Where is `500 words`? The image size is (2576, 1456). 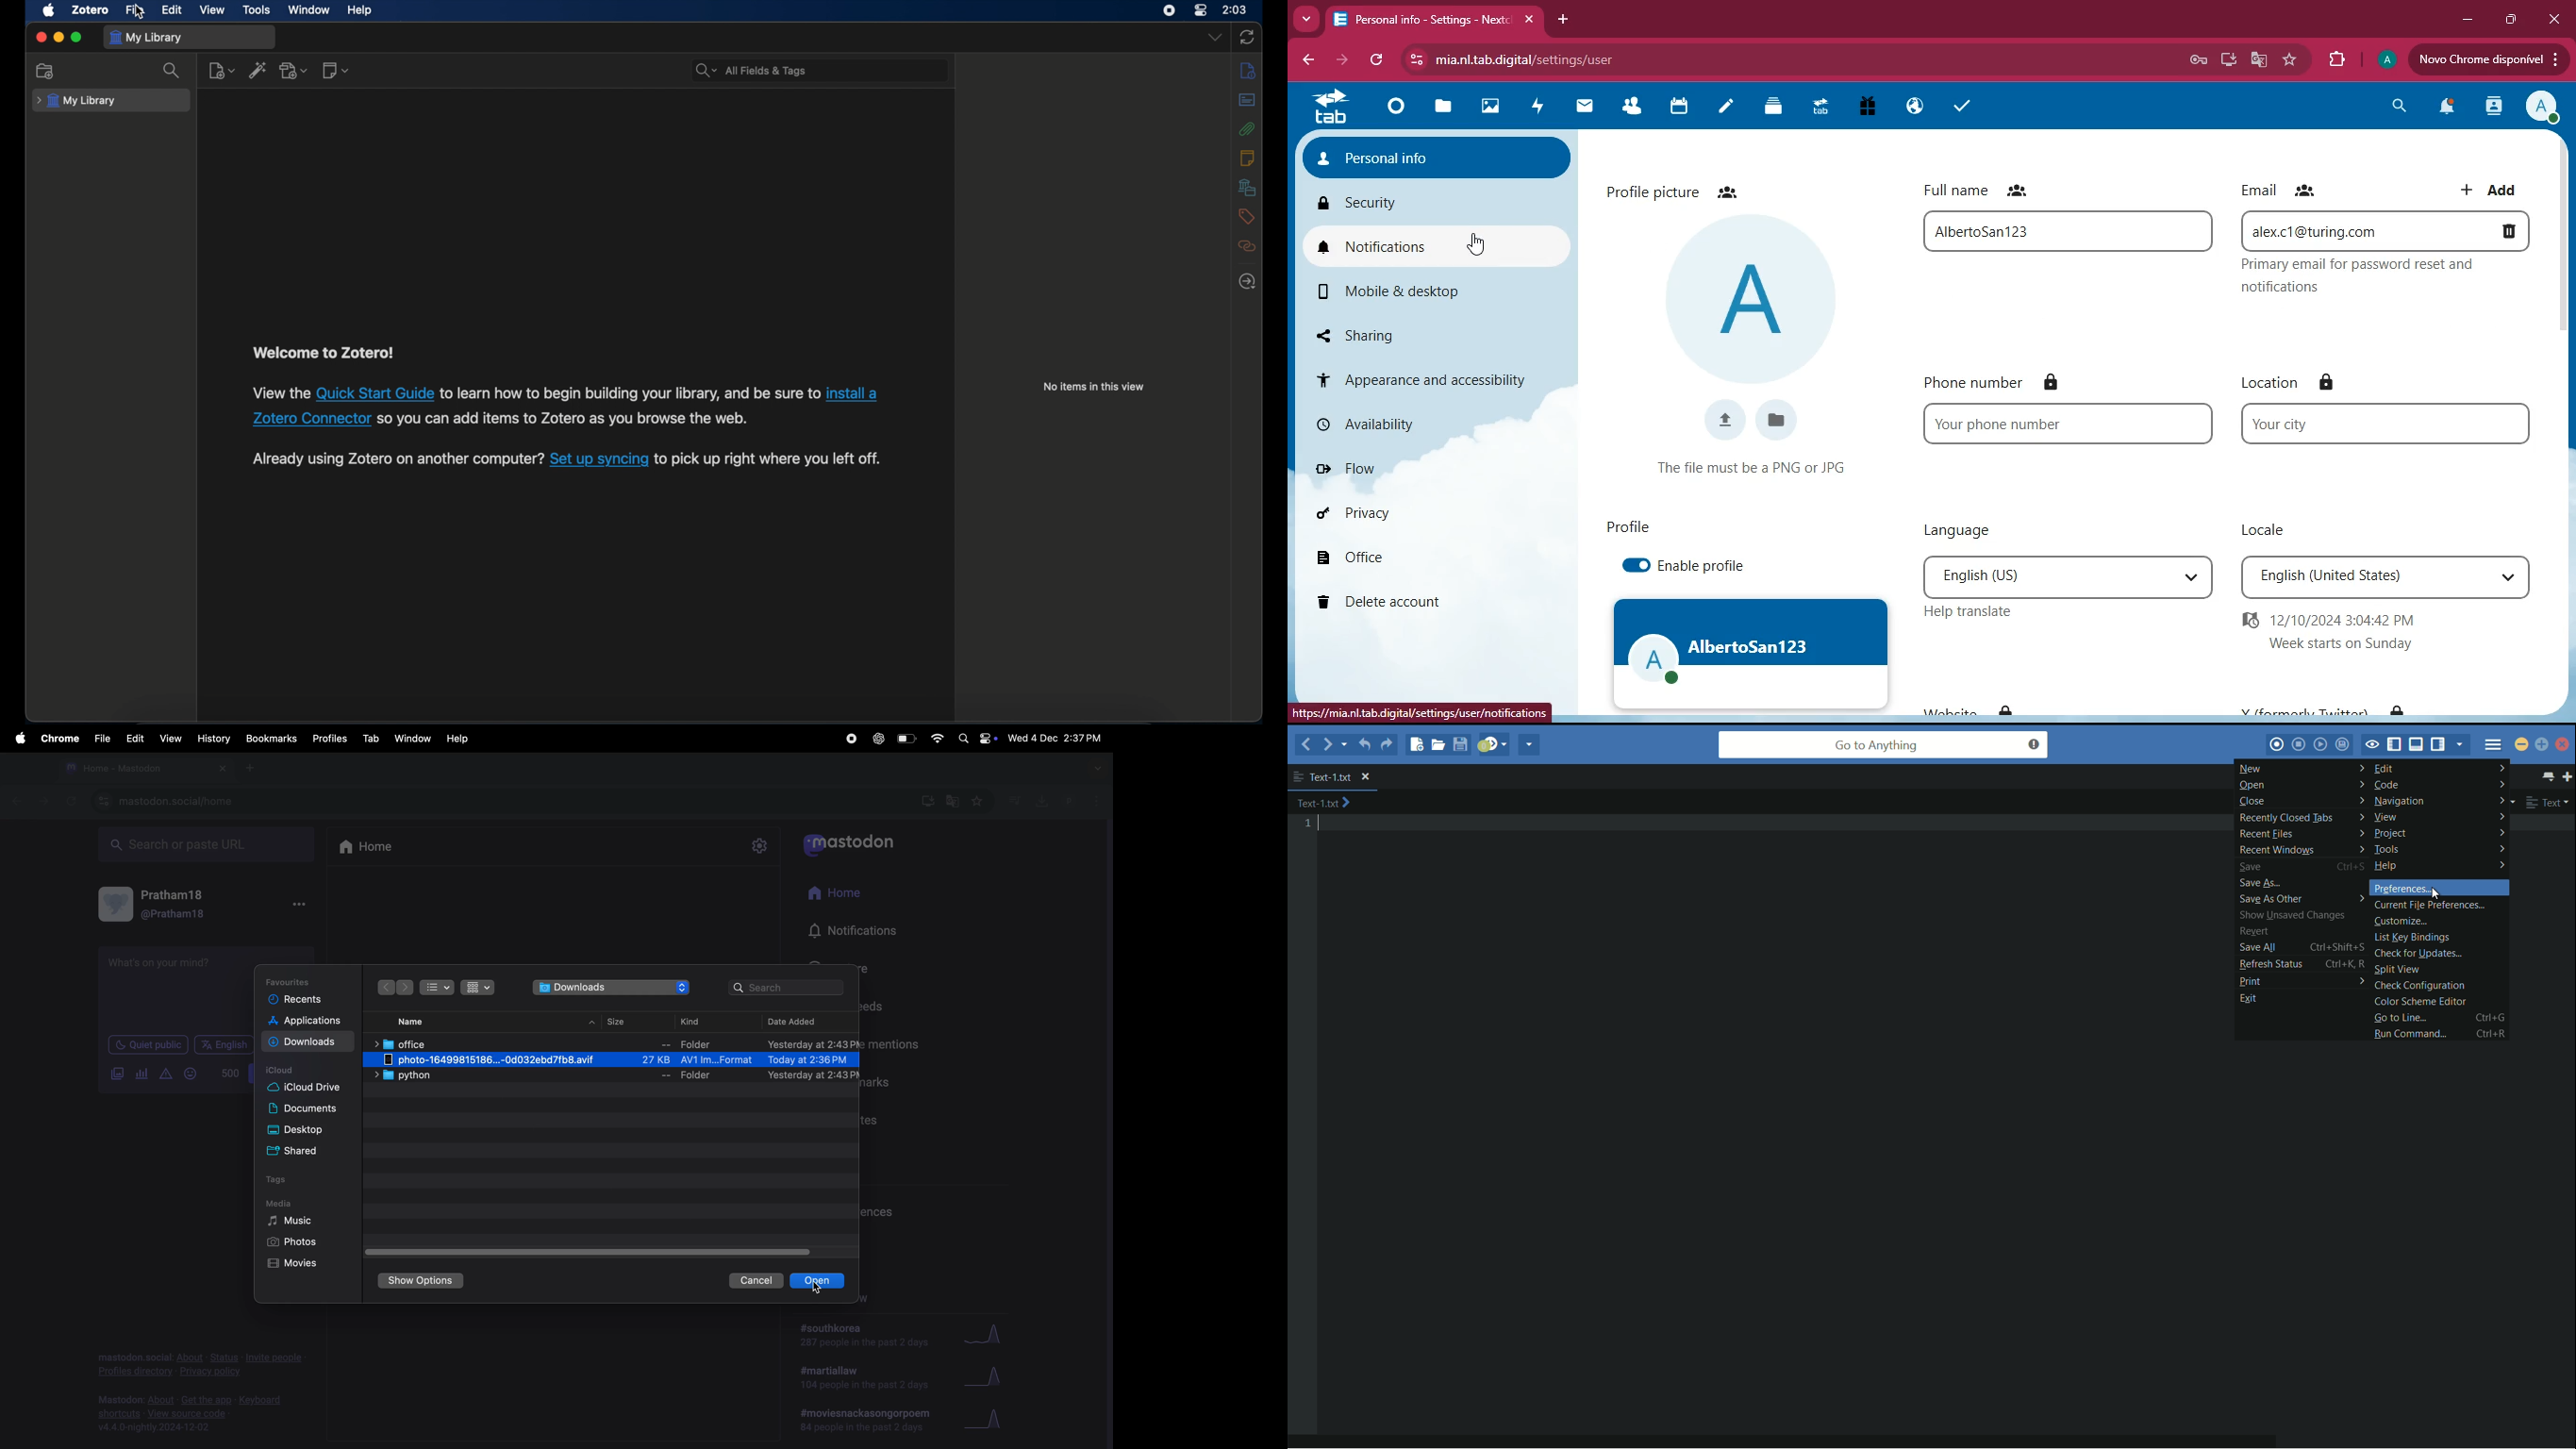
500 words is located at coordinates (228, 1073).